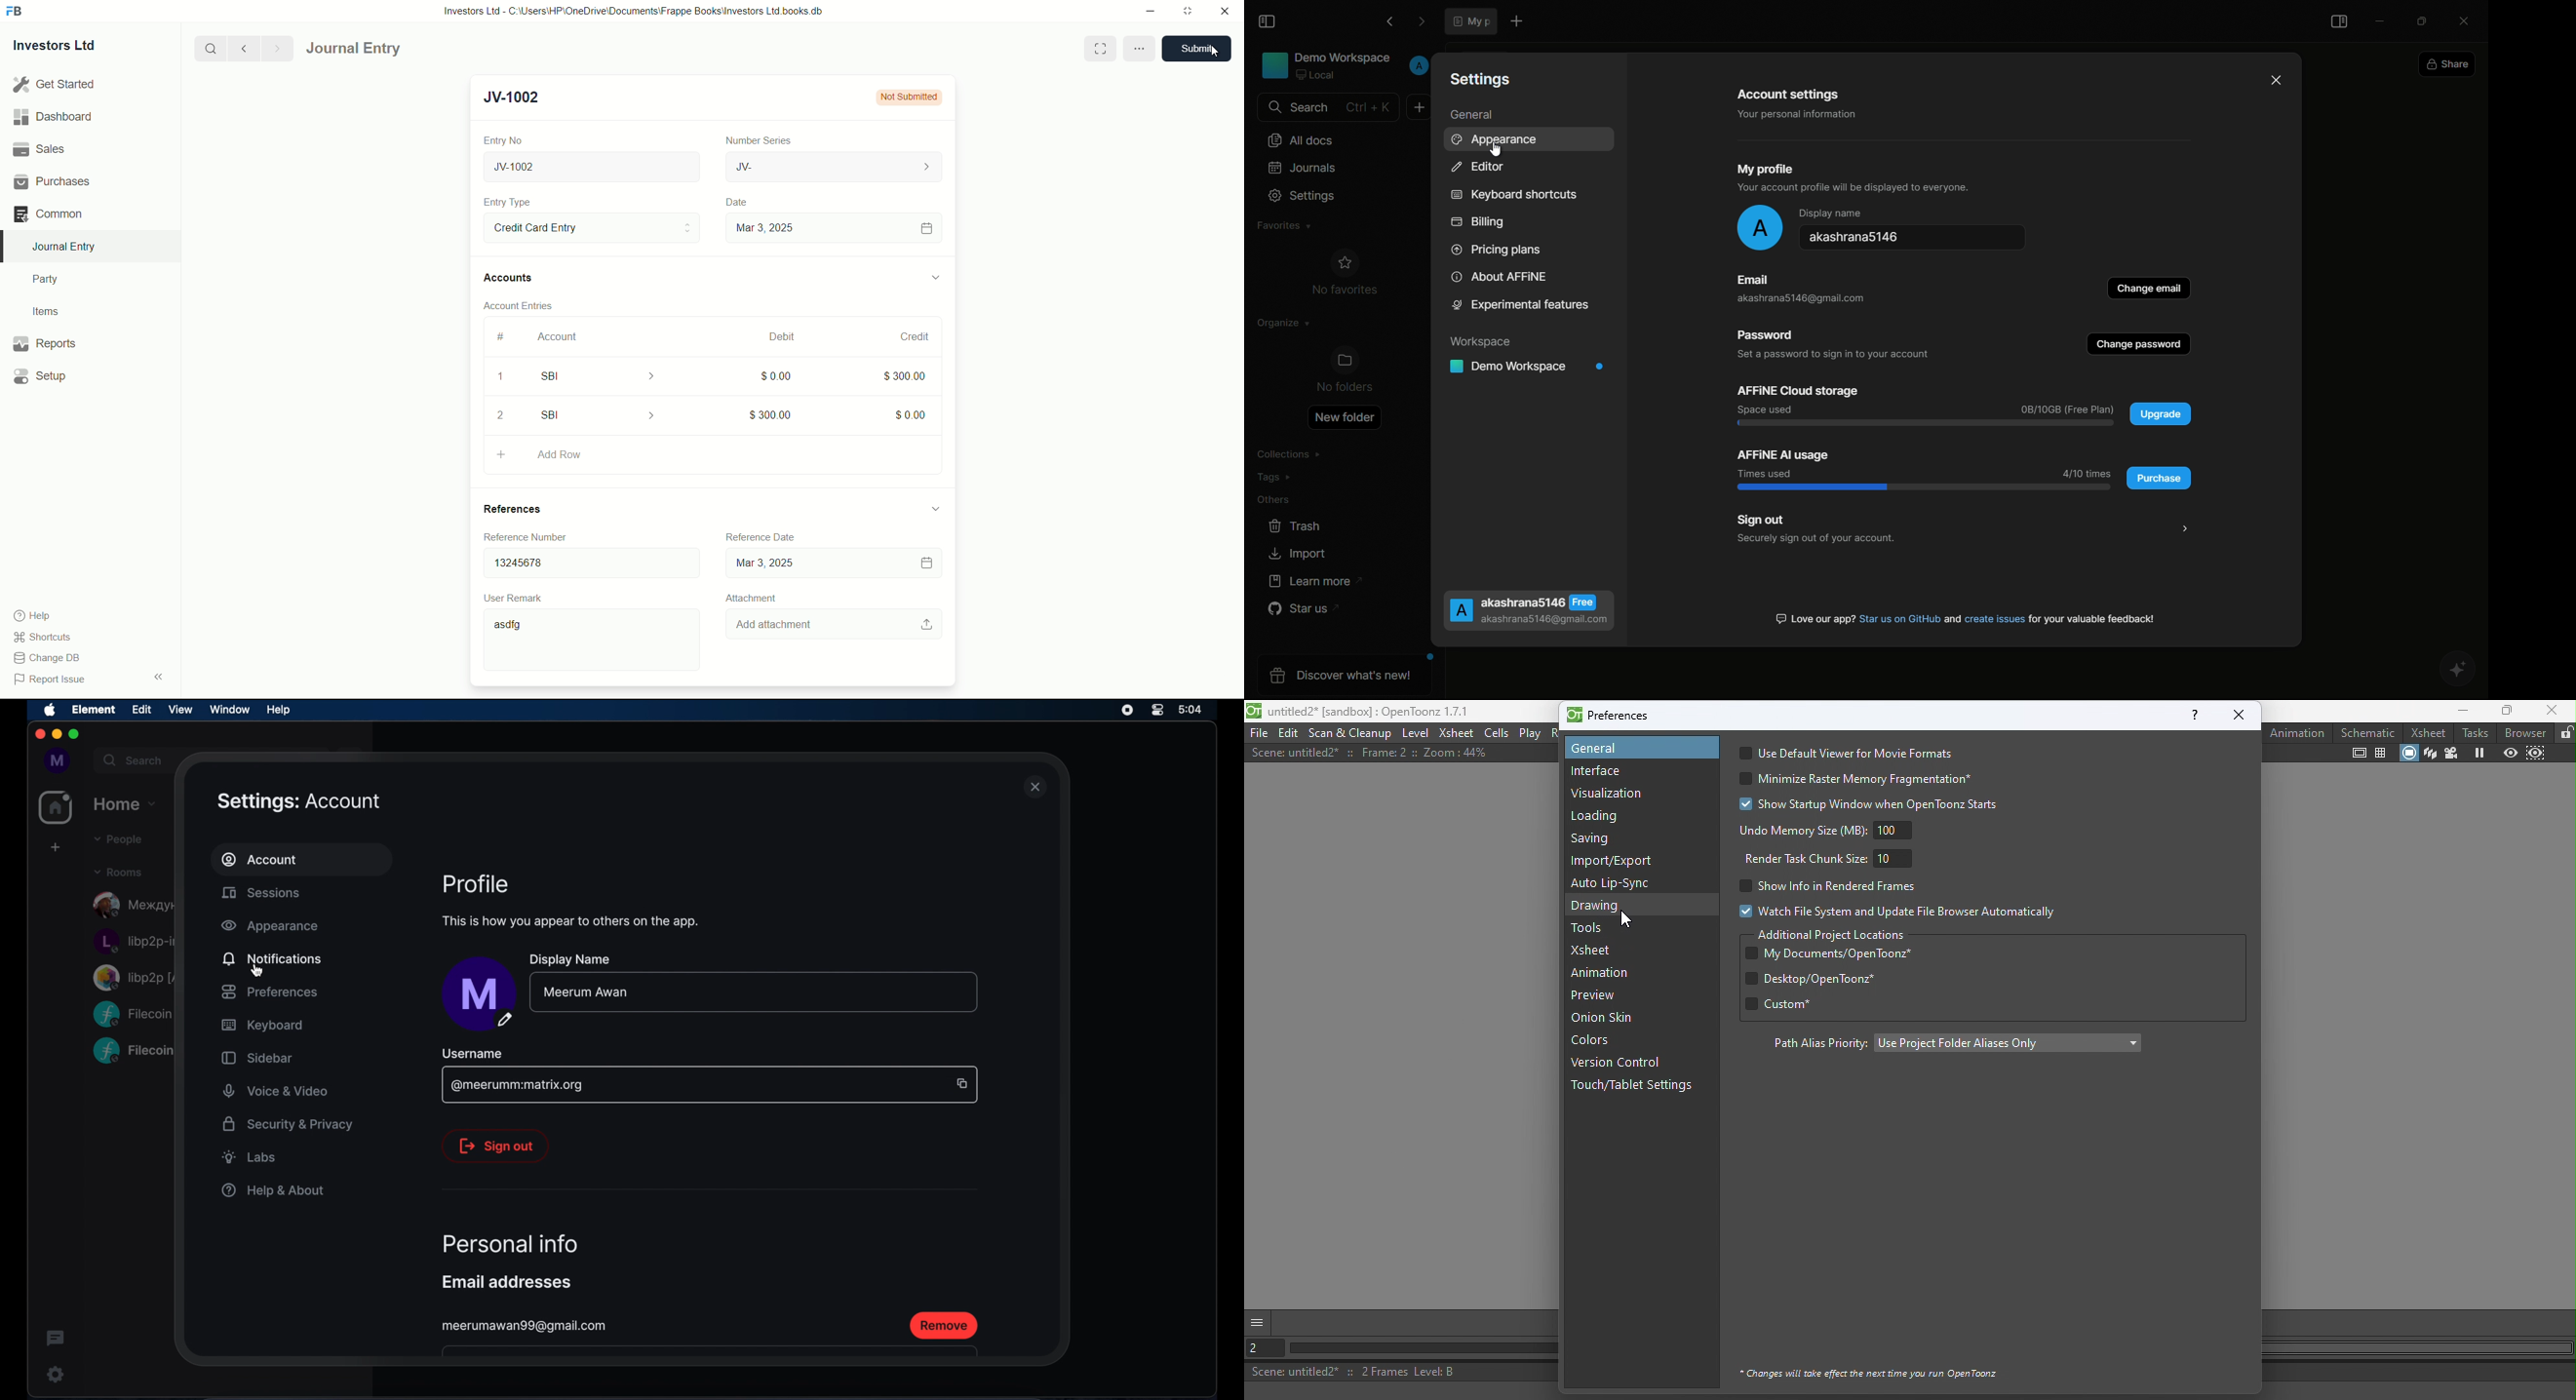 The image size is (2576, 1400). Describe the element at coordinates (1923, 423) in the screenshot. I see `progress bar` at that location.